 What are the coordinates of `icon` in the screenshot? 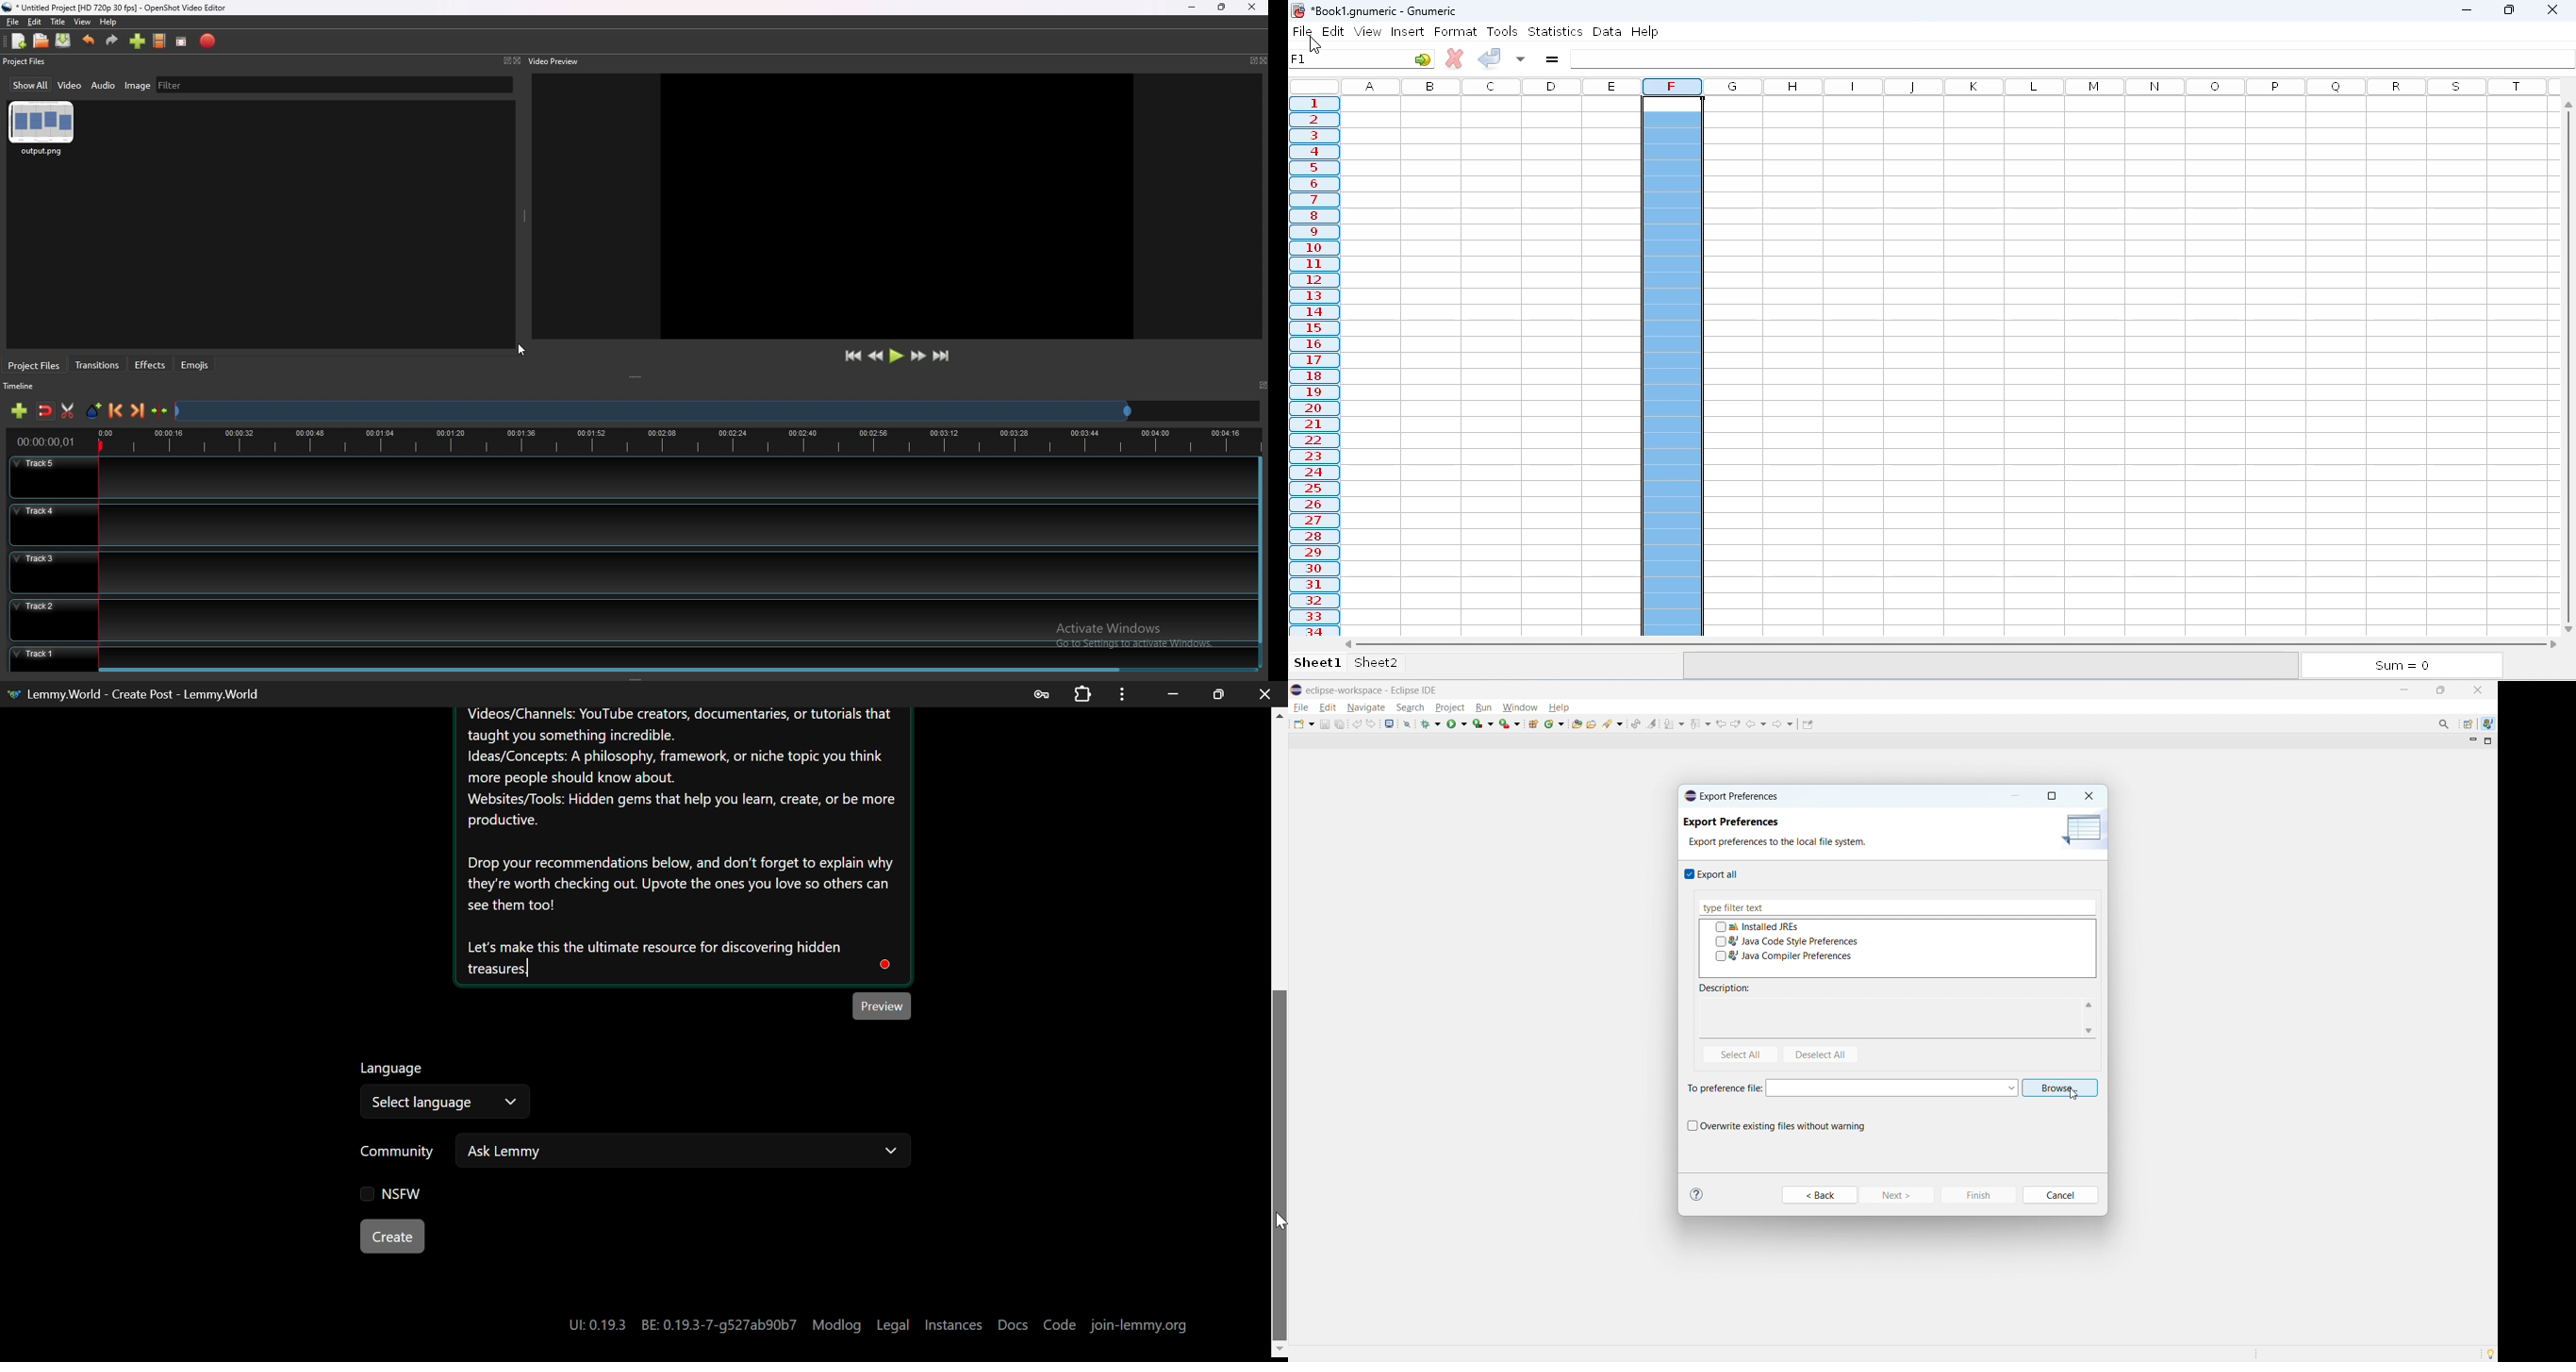 It's located at (2089, 834).